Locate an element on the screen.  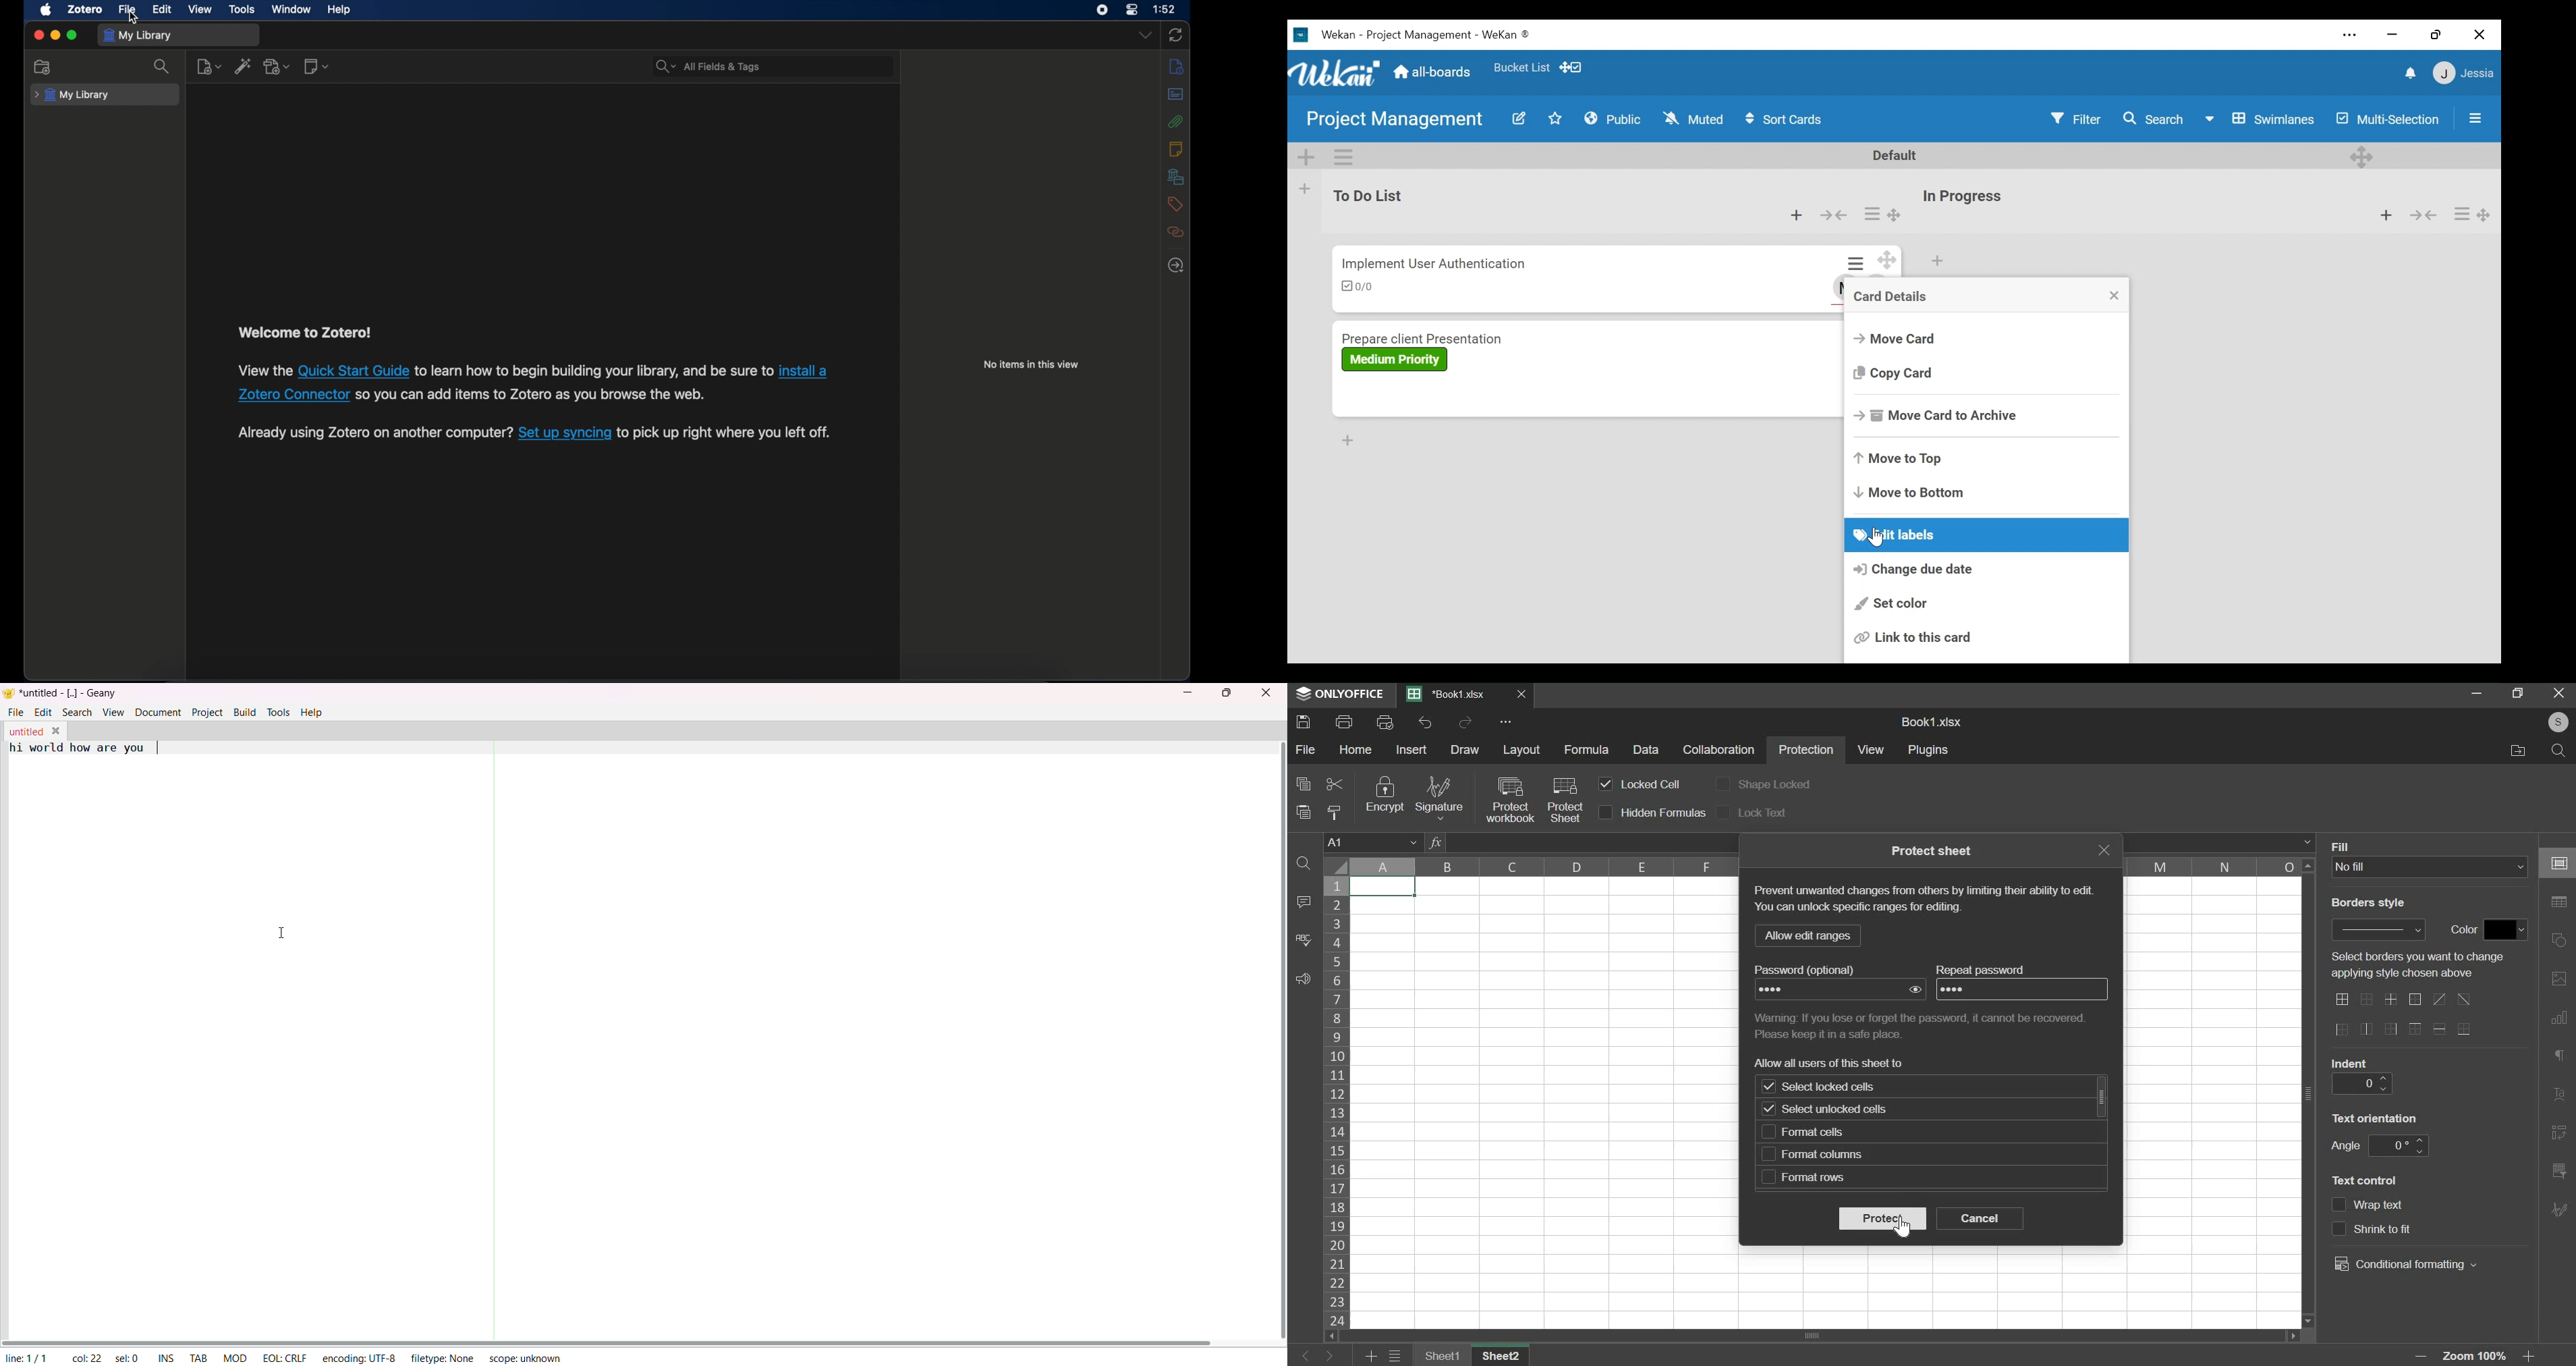
to pick up right where you left off. is located at coordinates (724, 433).